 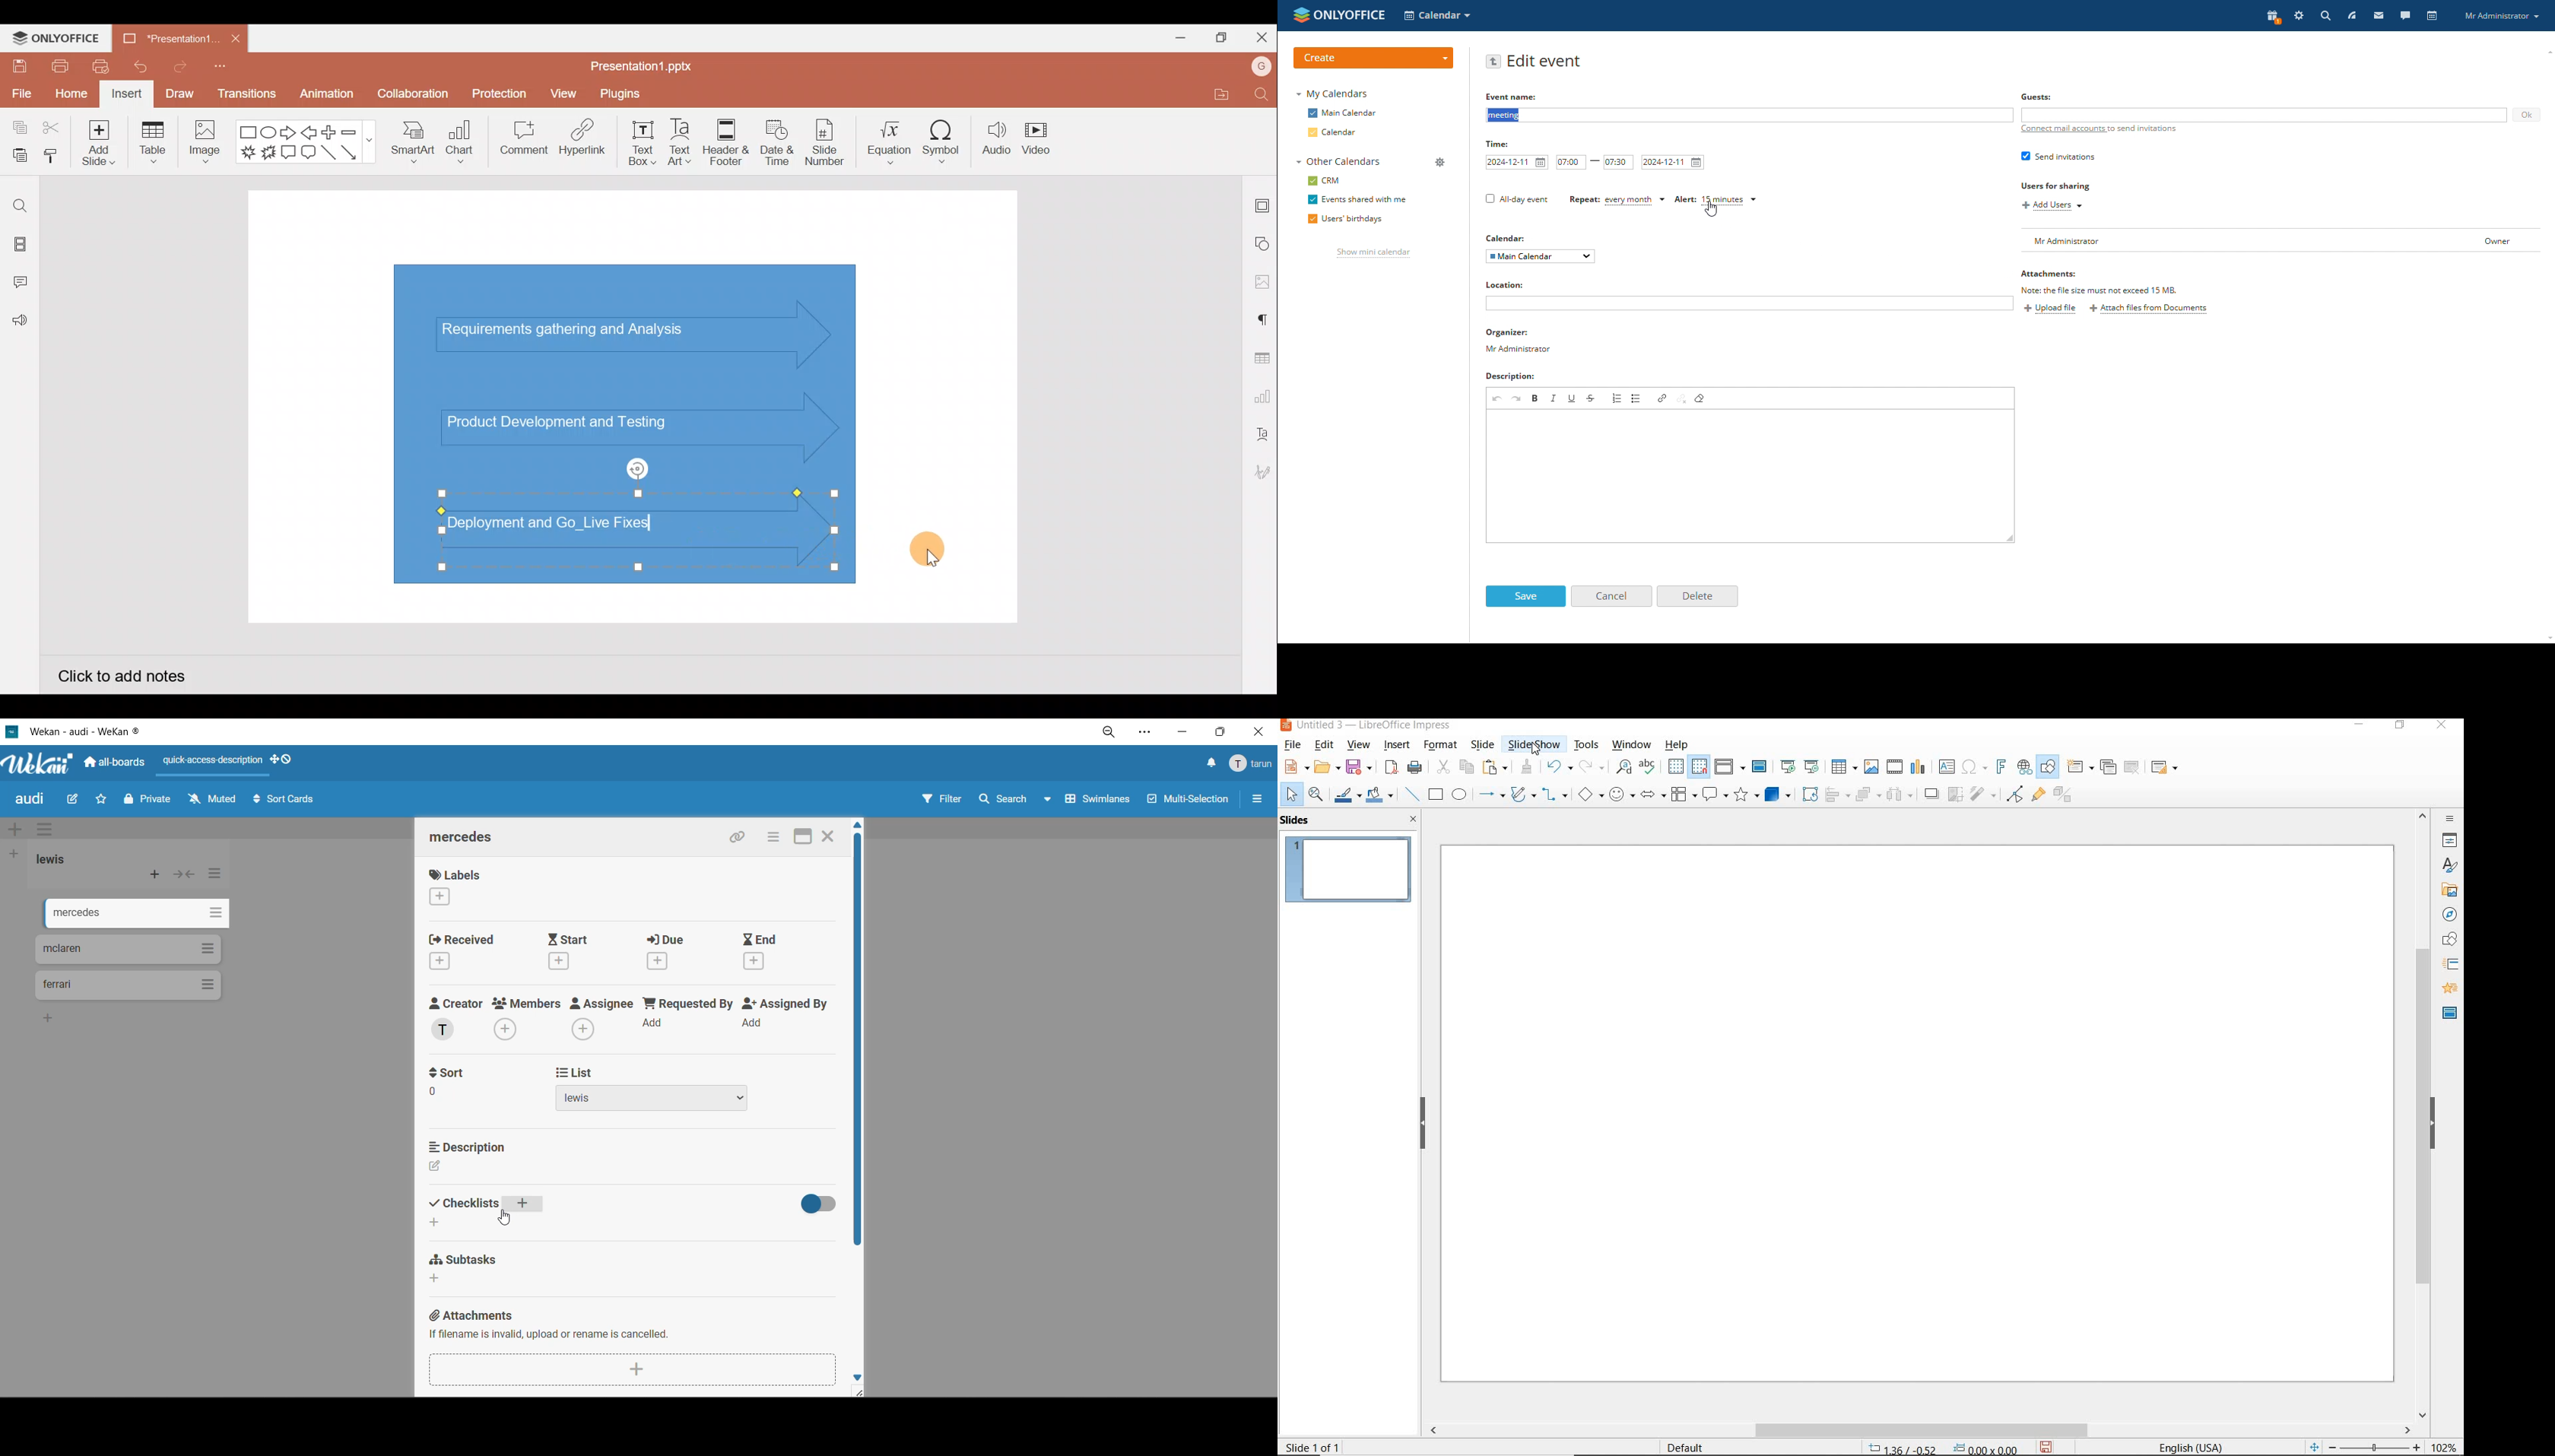 I want to click on Copy style, so click(x=52, y=158).